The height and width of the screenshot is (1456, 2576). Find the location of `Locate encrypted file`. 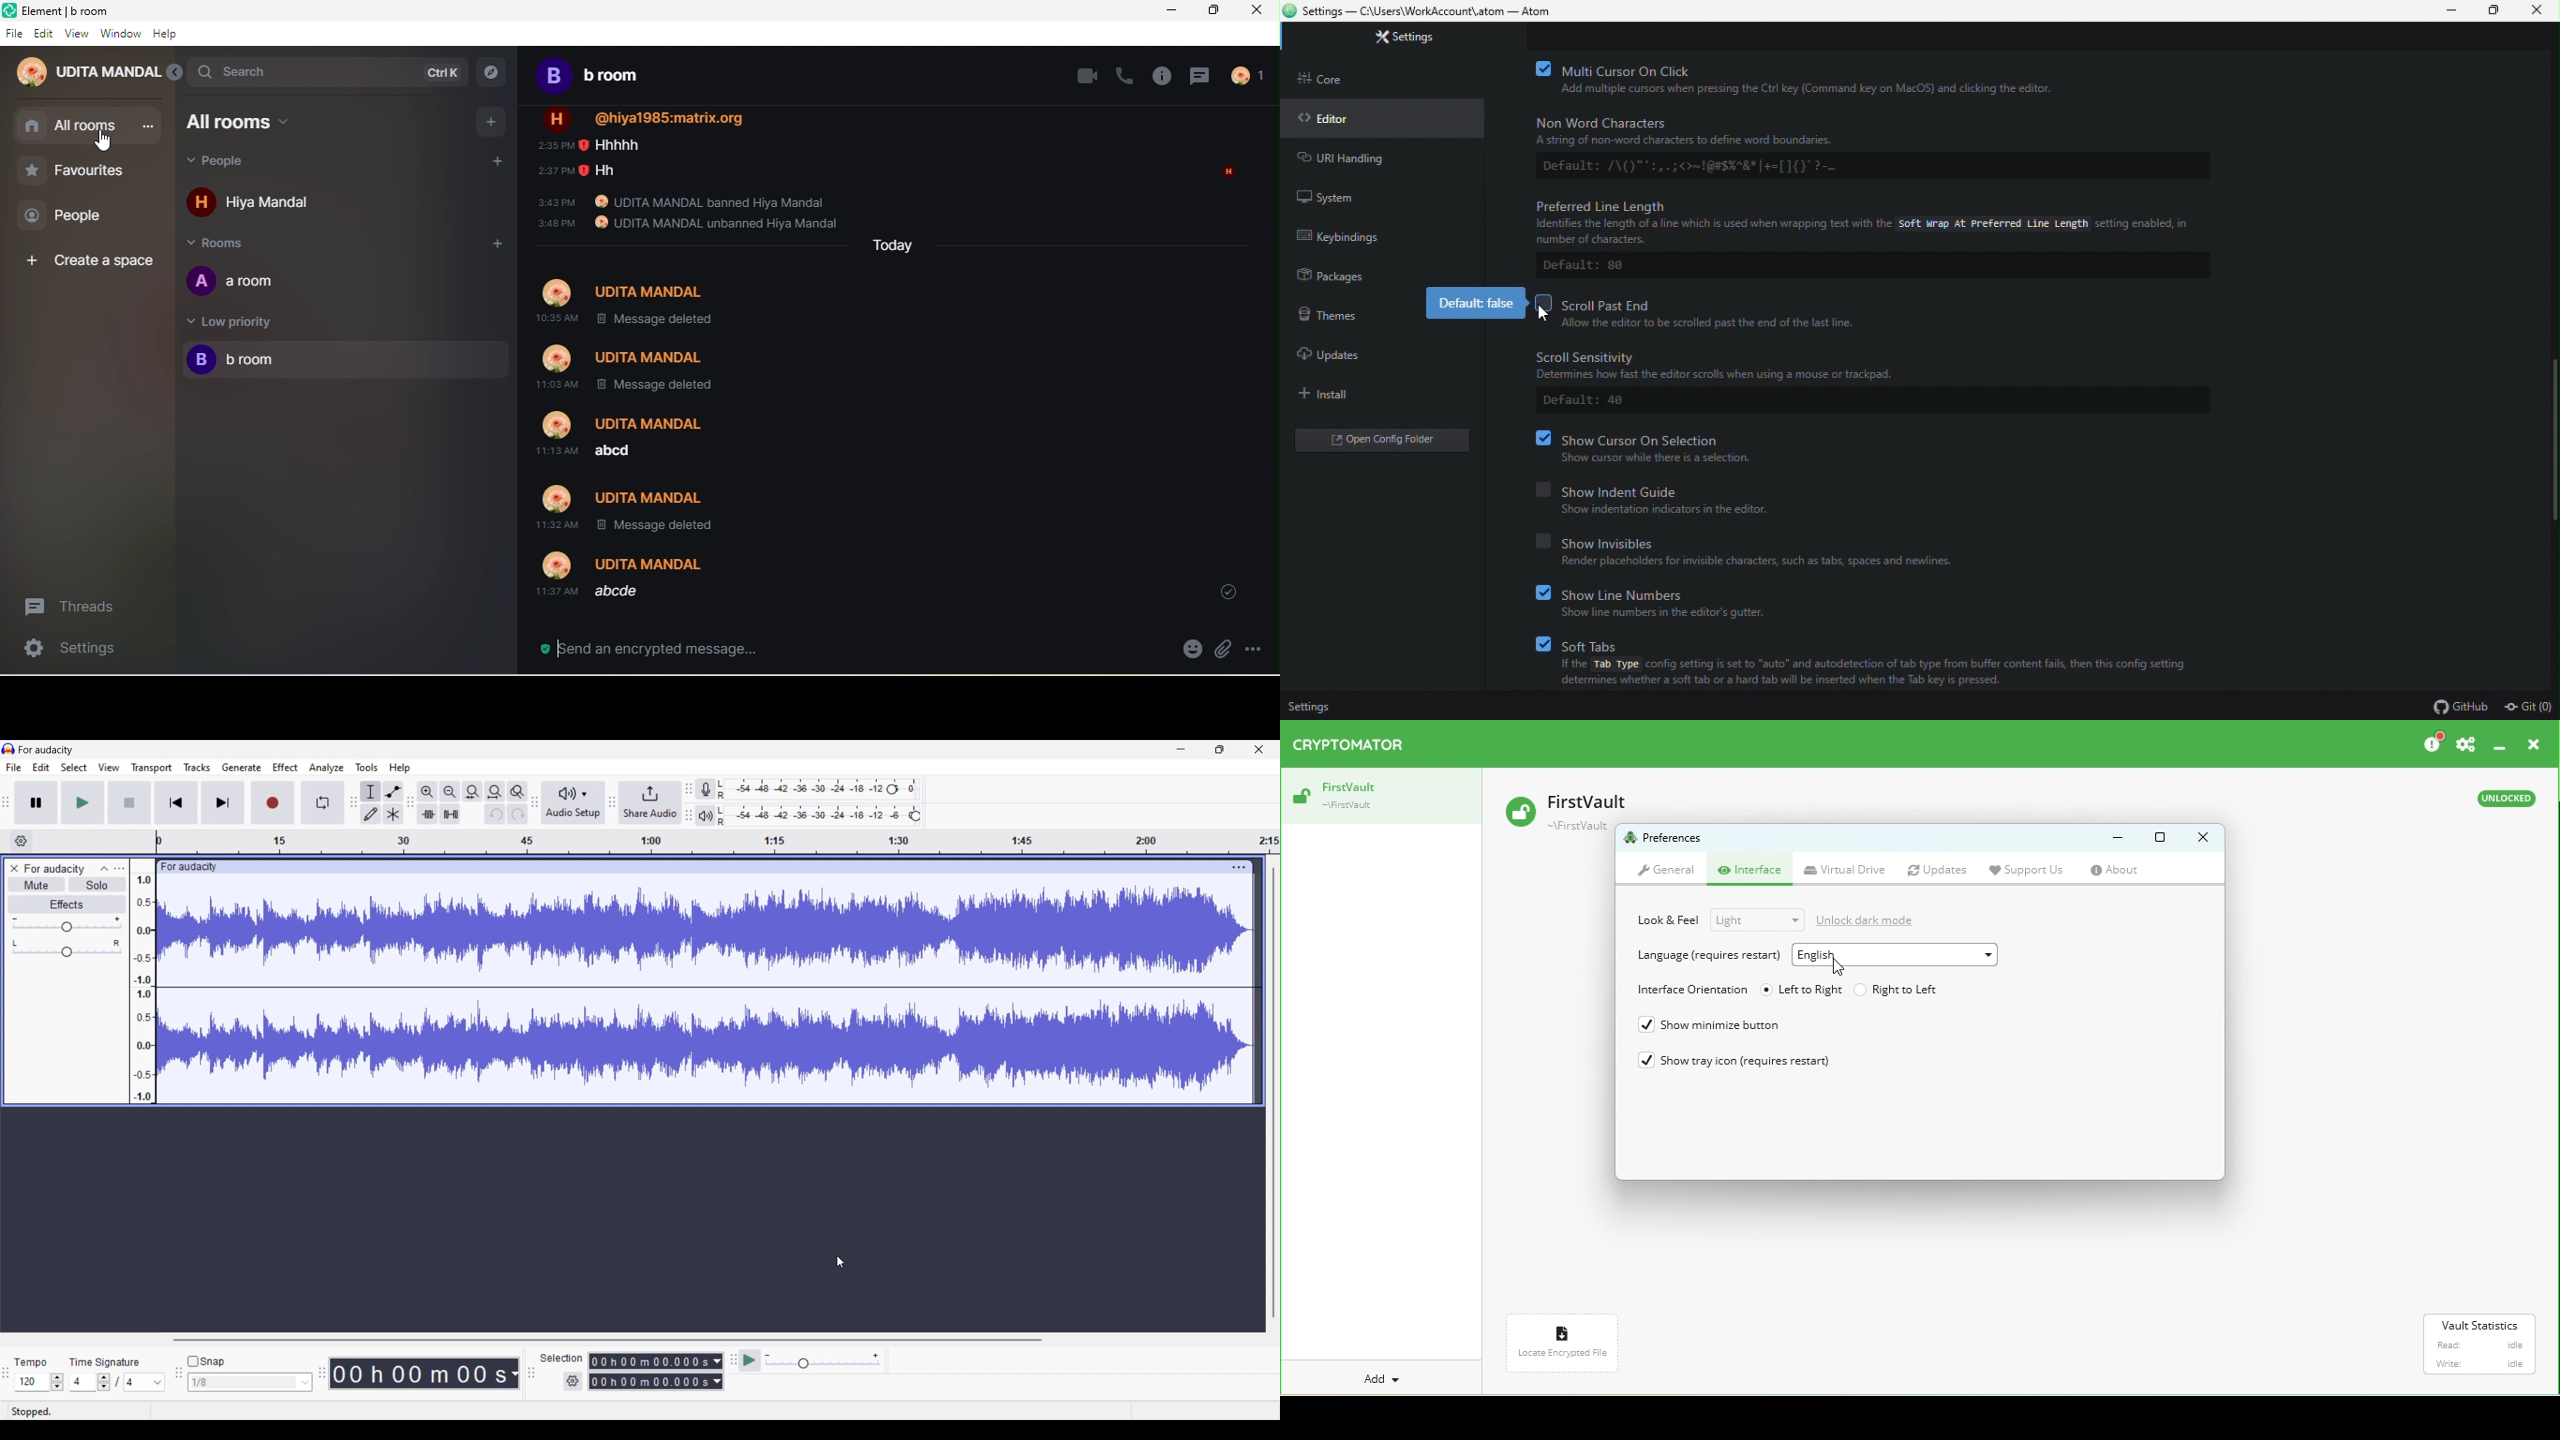

Locate encrypted file is located at coordinates (1566, 1348).